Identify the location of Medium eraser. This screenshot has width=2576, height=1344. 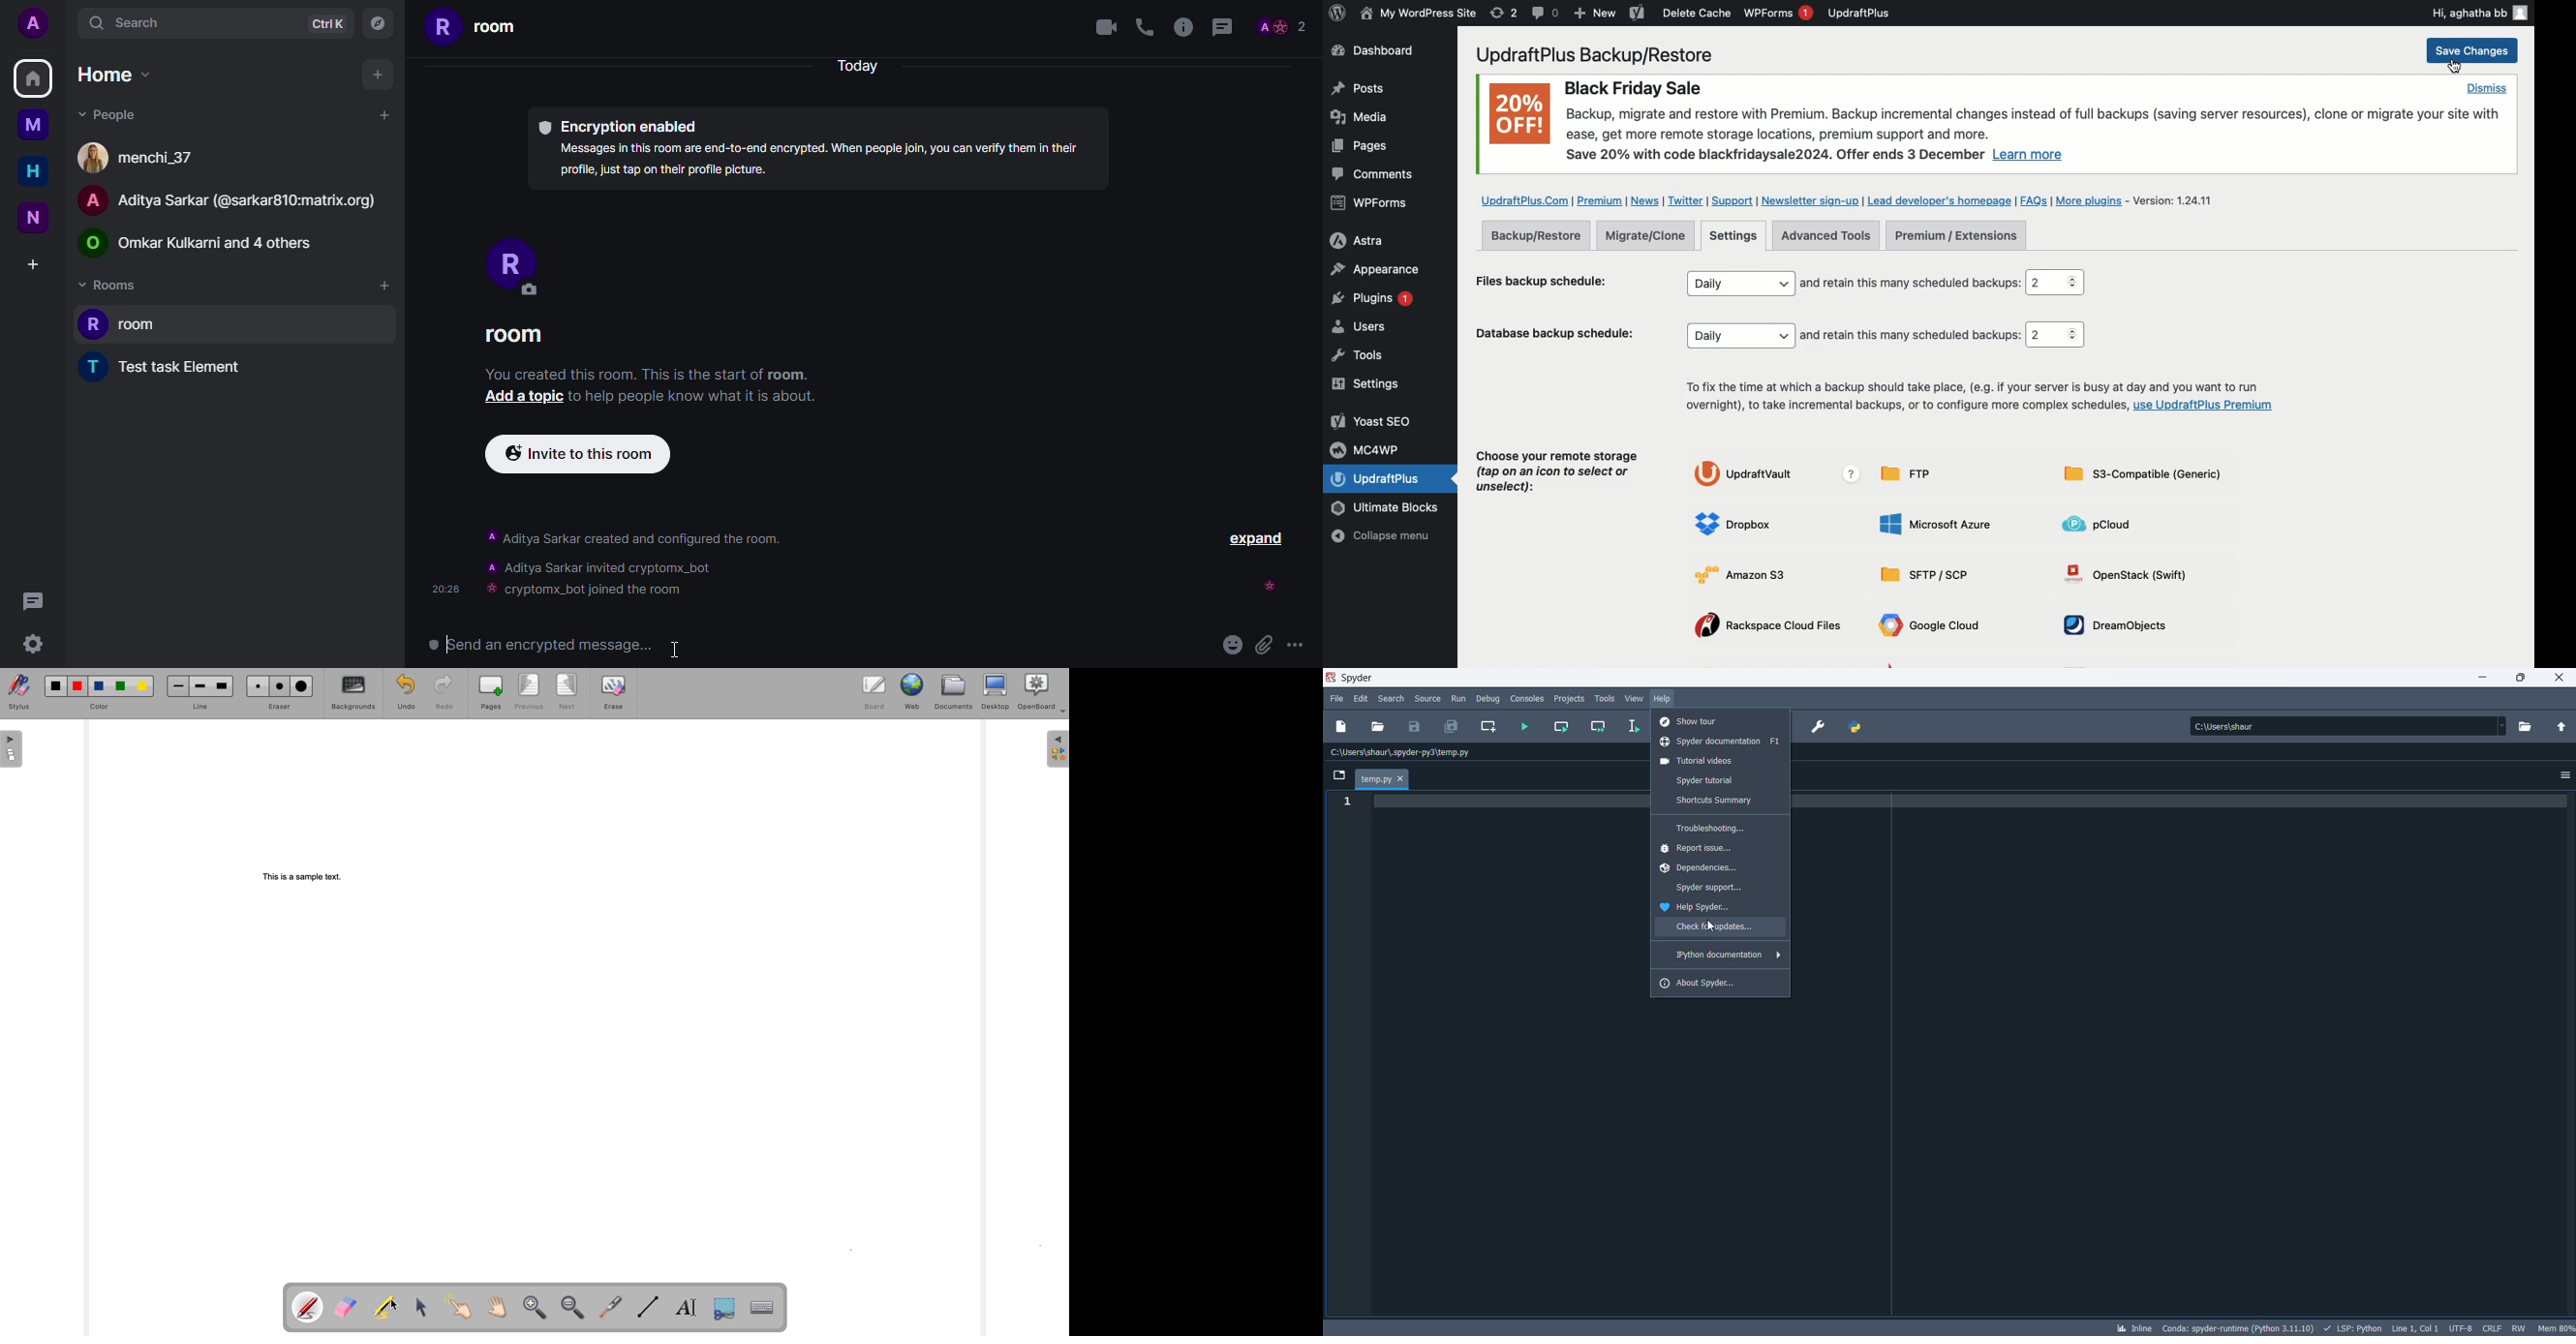
(280, 687).